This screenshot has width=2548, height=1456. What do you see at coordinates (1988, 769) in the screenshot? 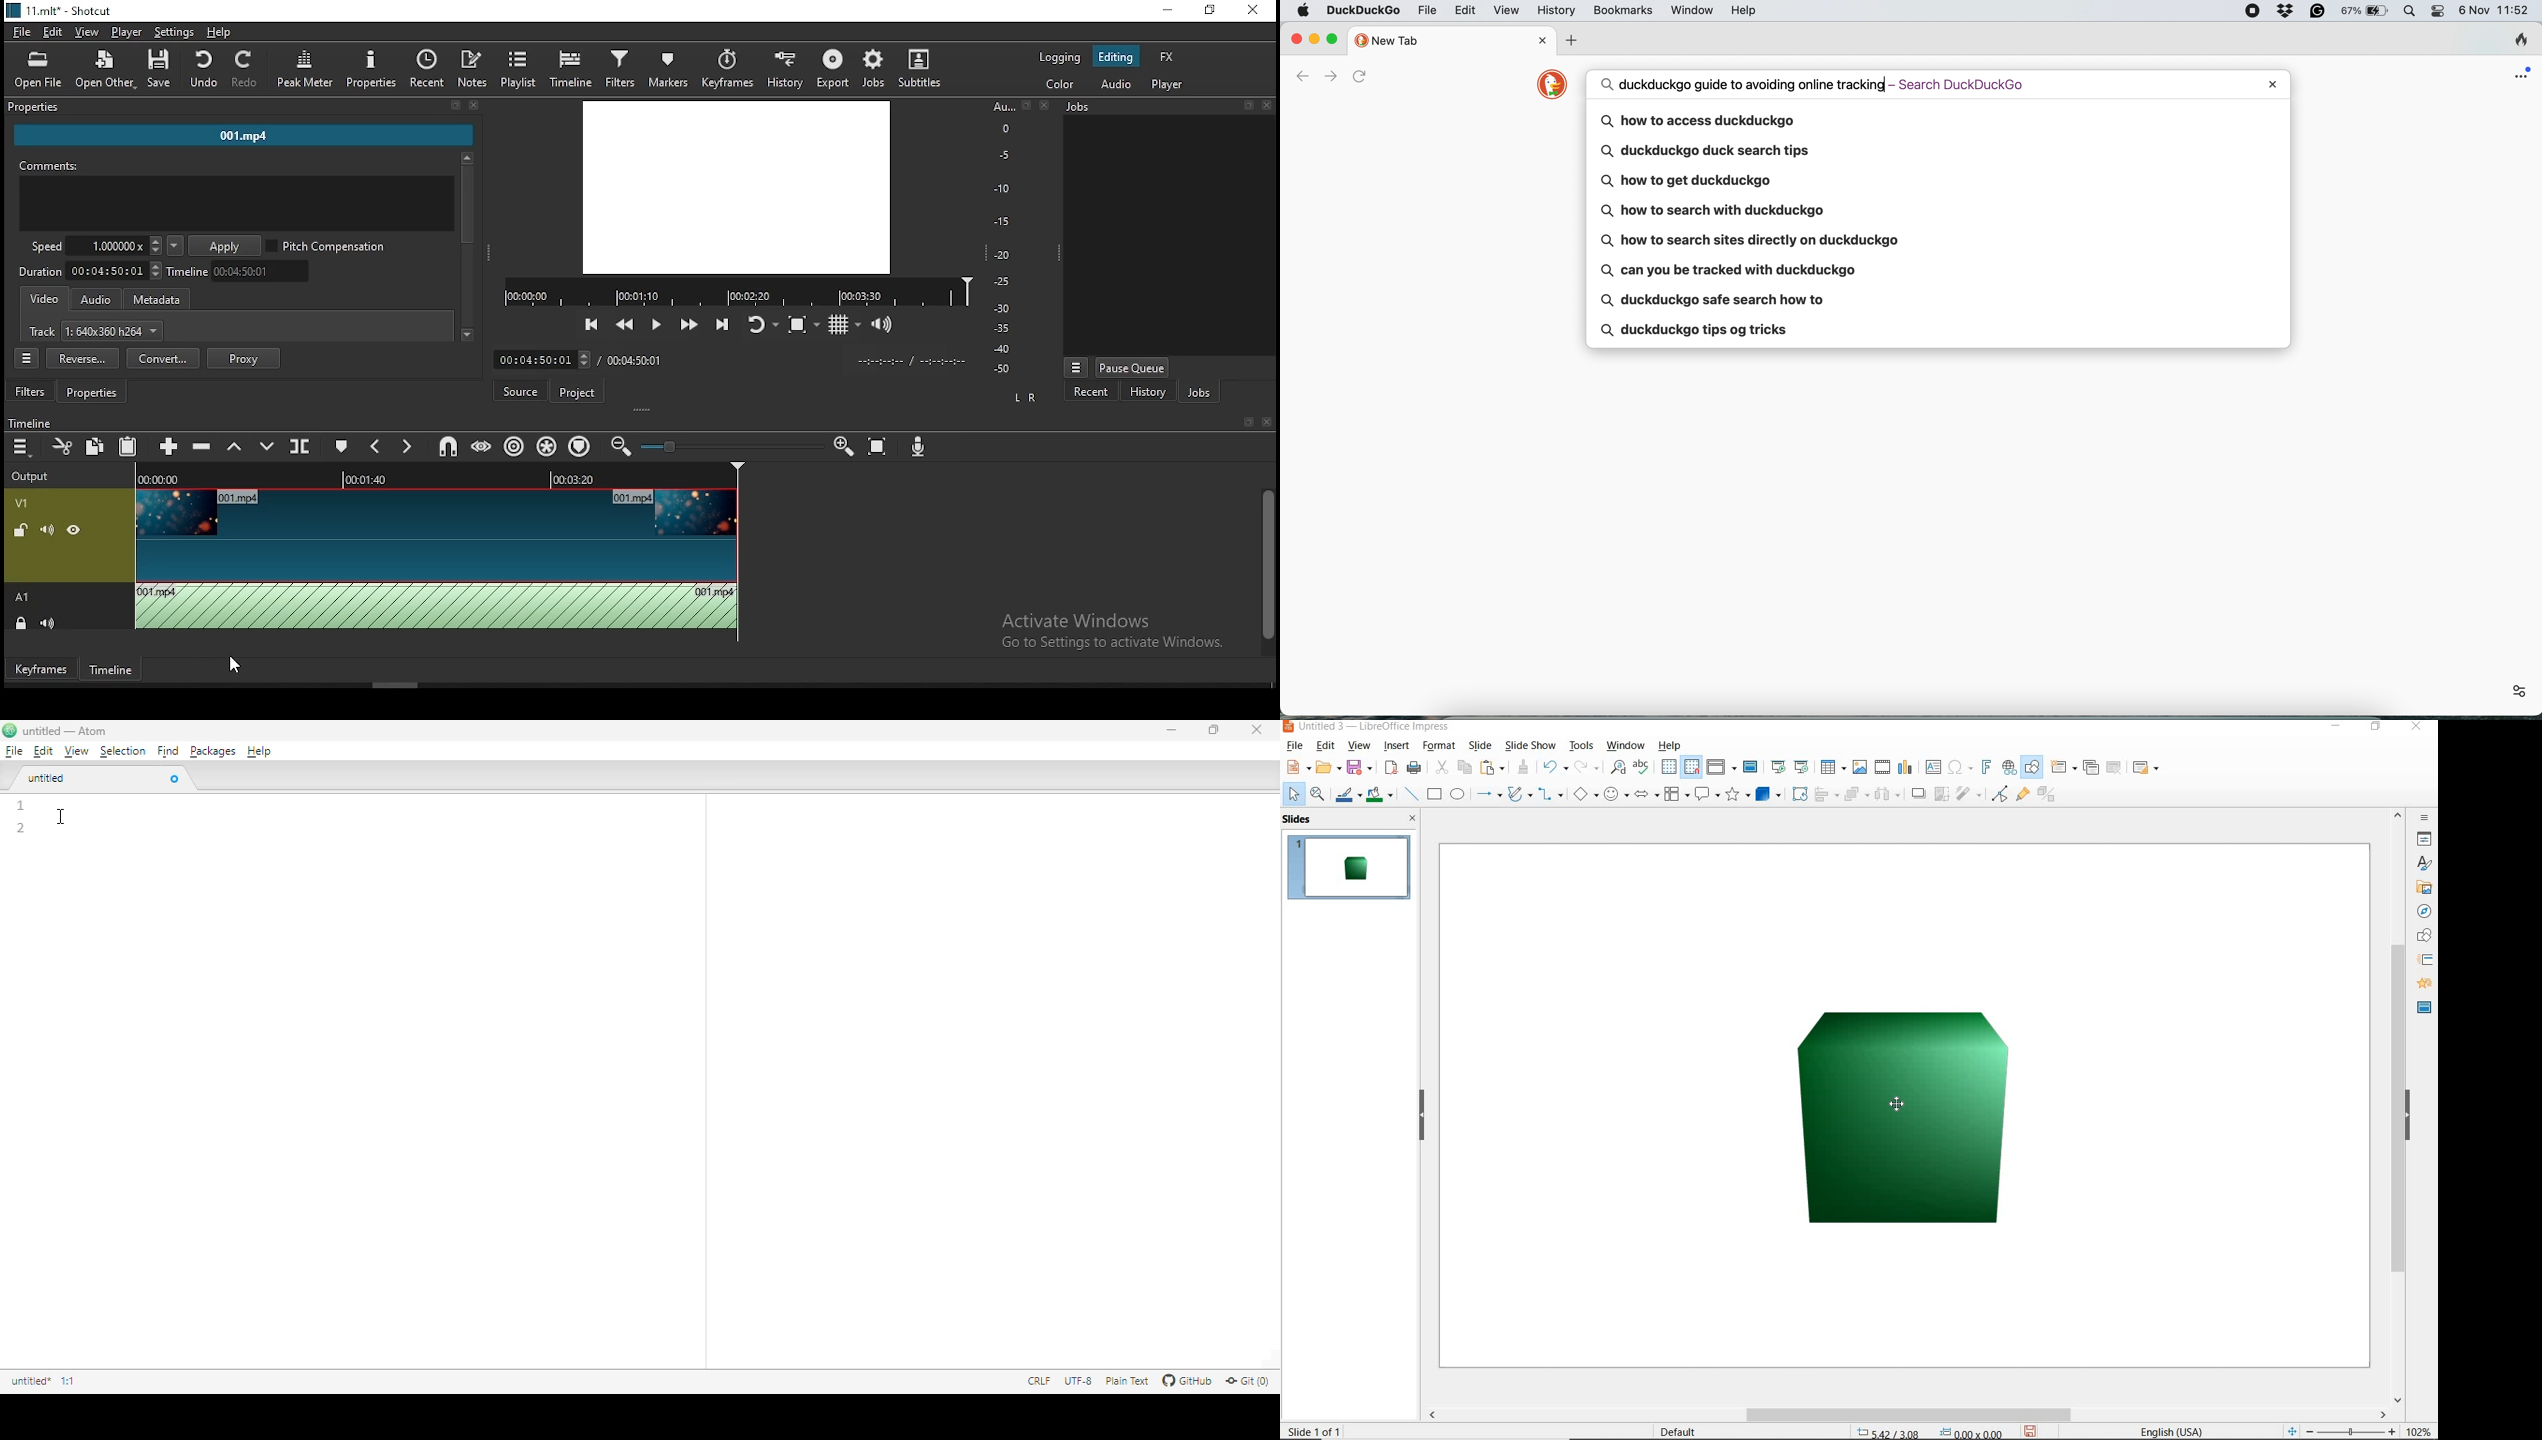
I see `insert frontwork text` at bounding box center [1988, 769].